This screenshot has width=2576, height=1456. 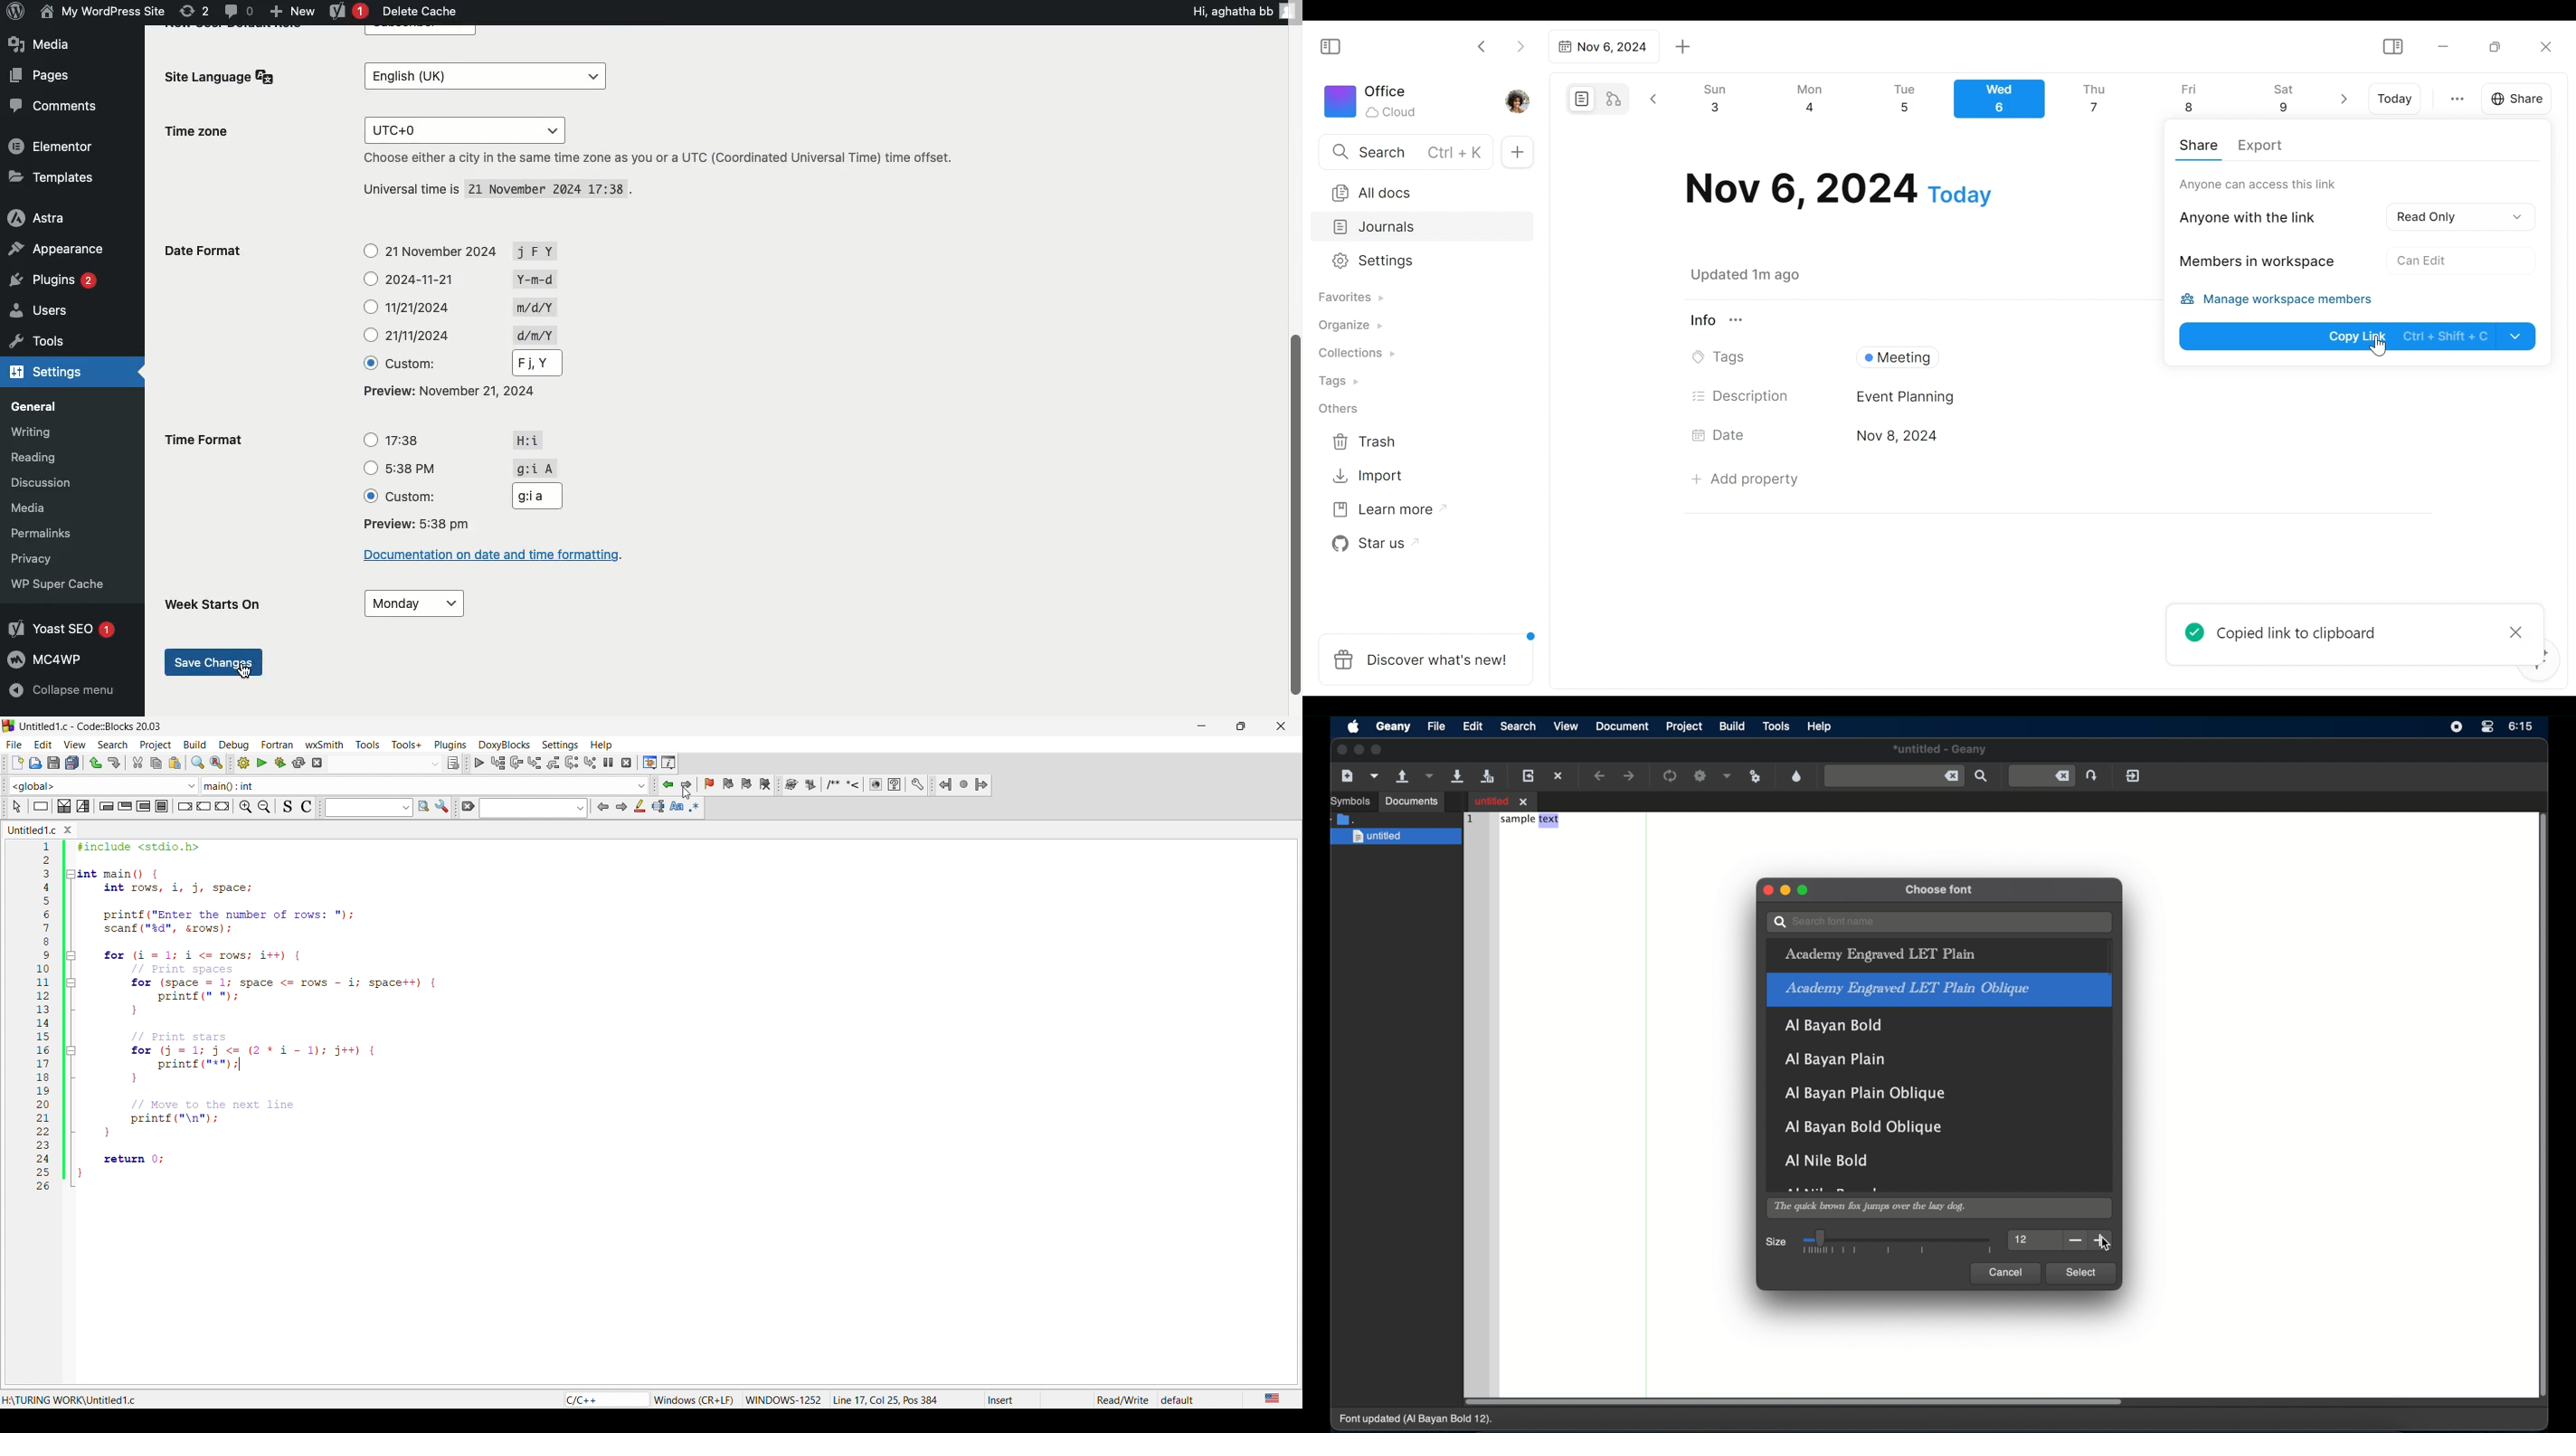 I want to click on jump to entered line number, so click(x=2042, y=776).